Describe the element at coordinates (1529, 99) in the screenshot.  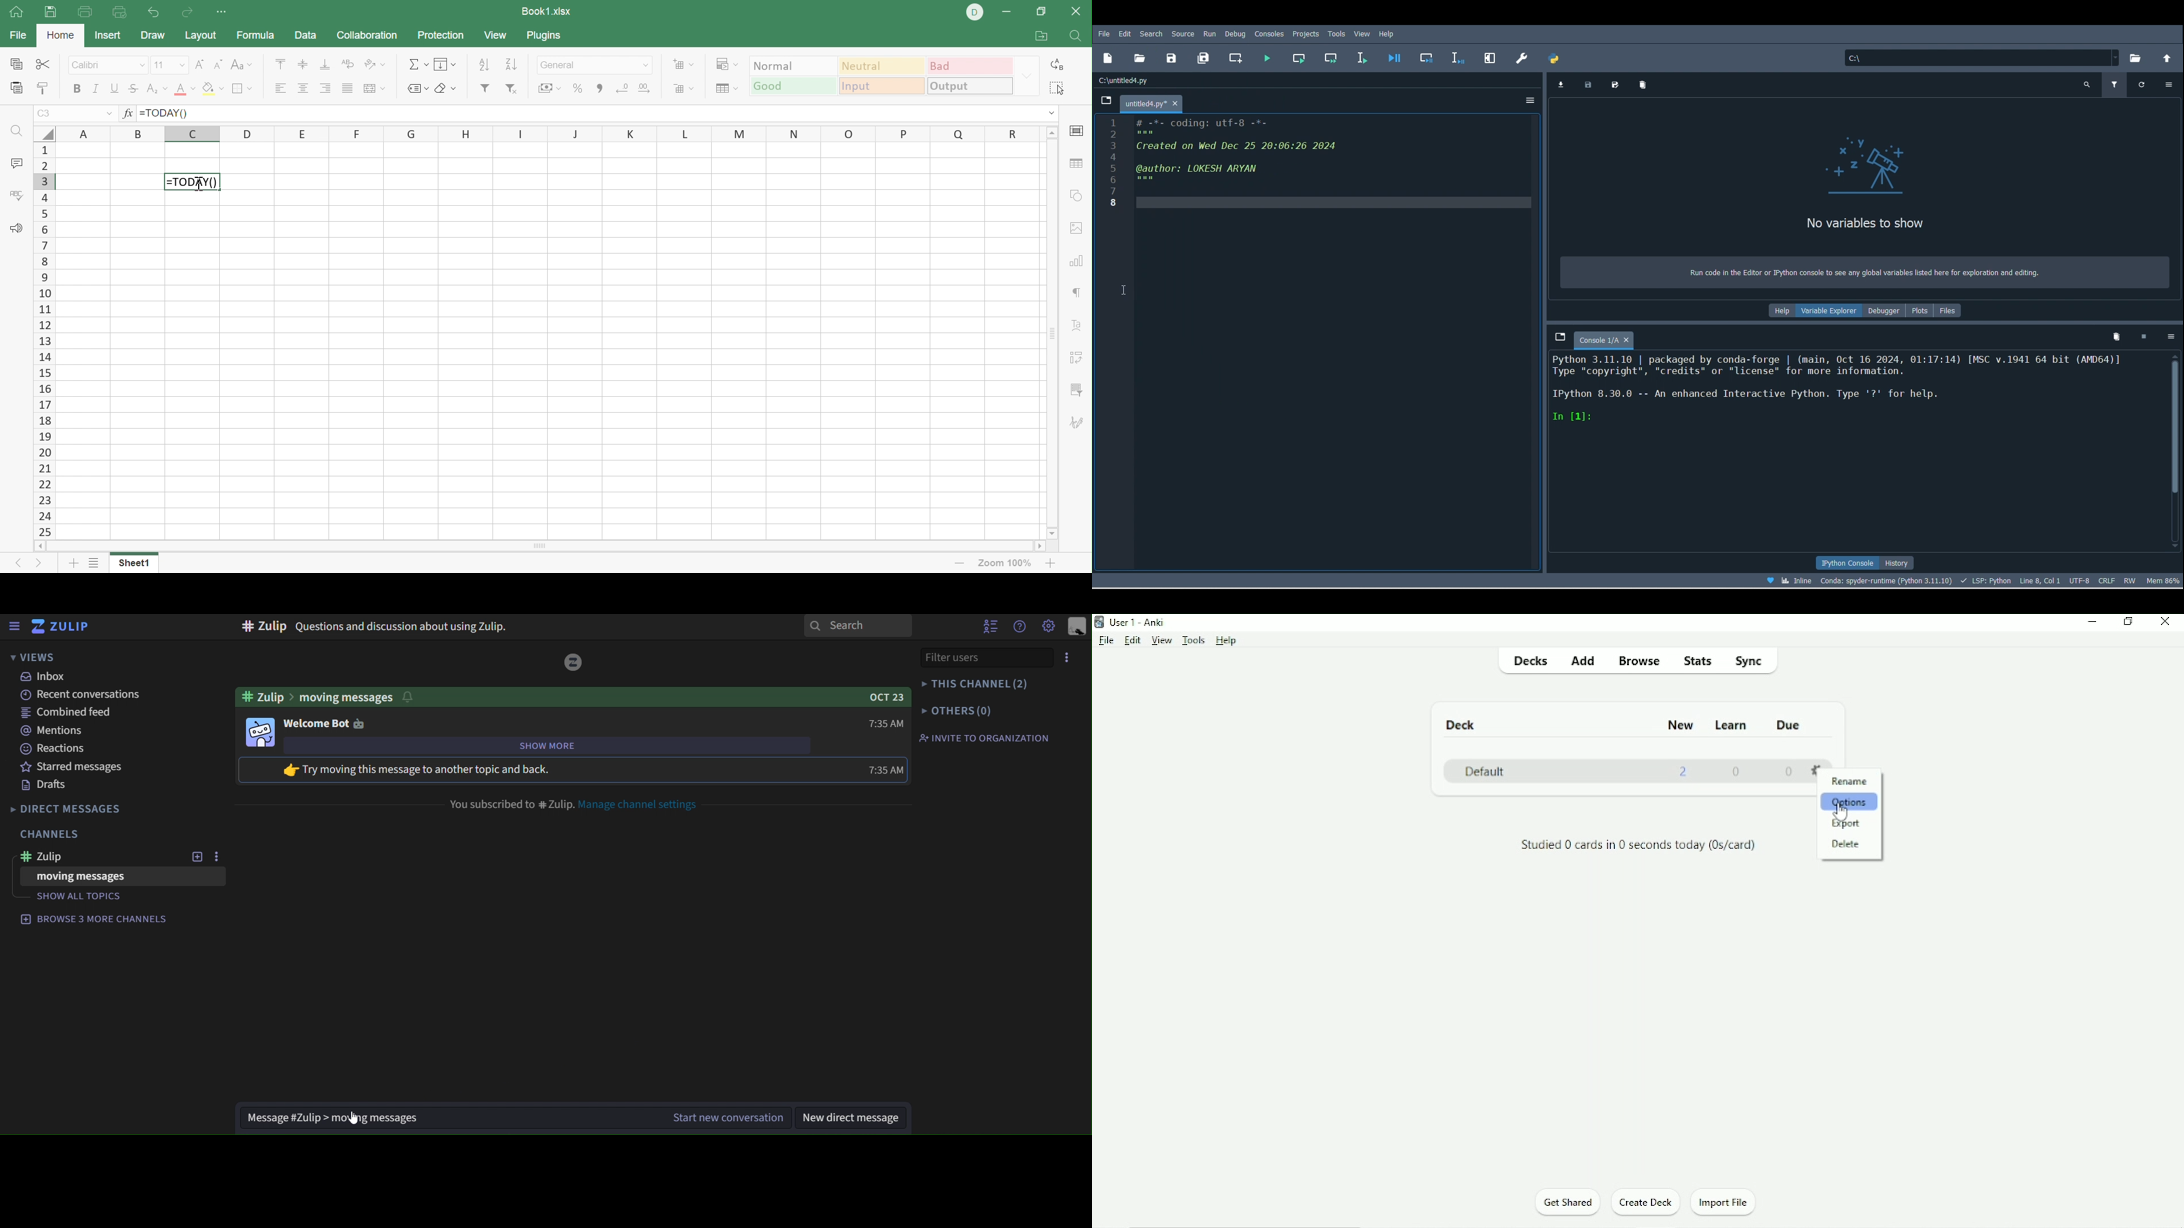
I see `Options` at that location.